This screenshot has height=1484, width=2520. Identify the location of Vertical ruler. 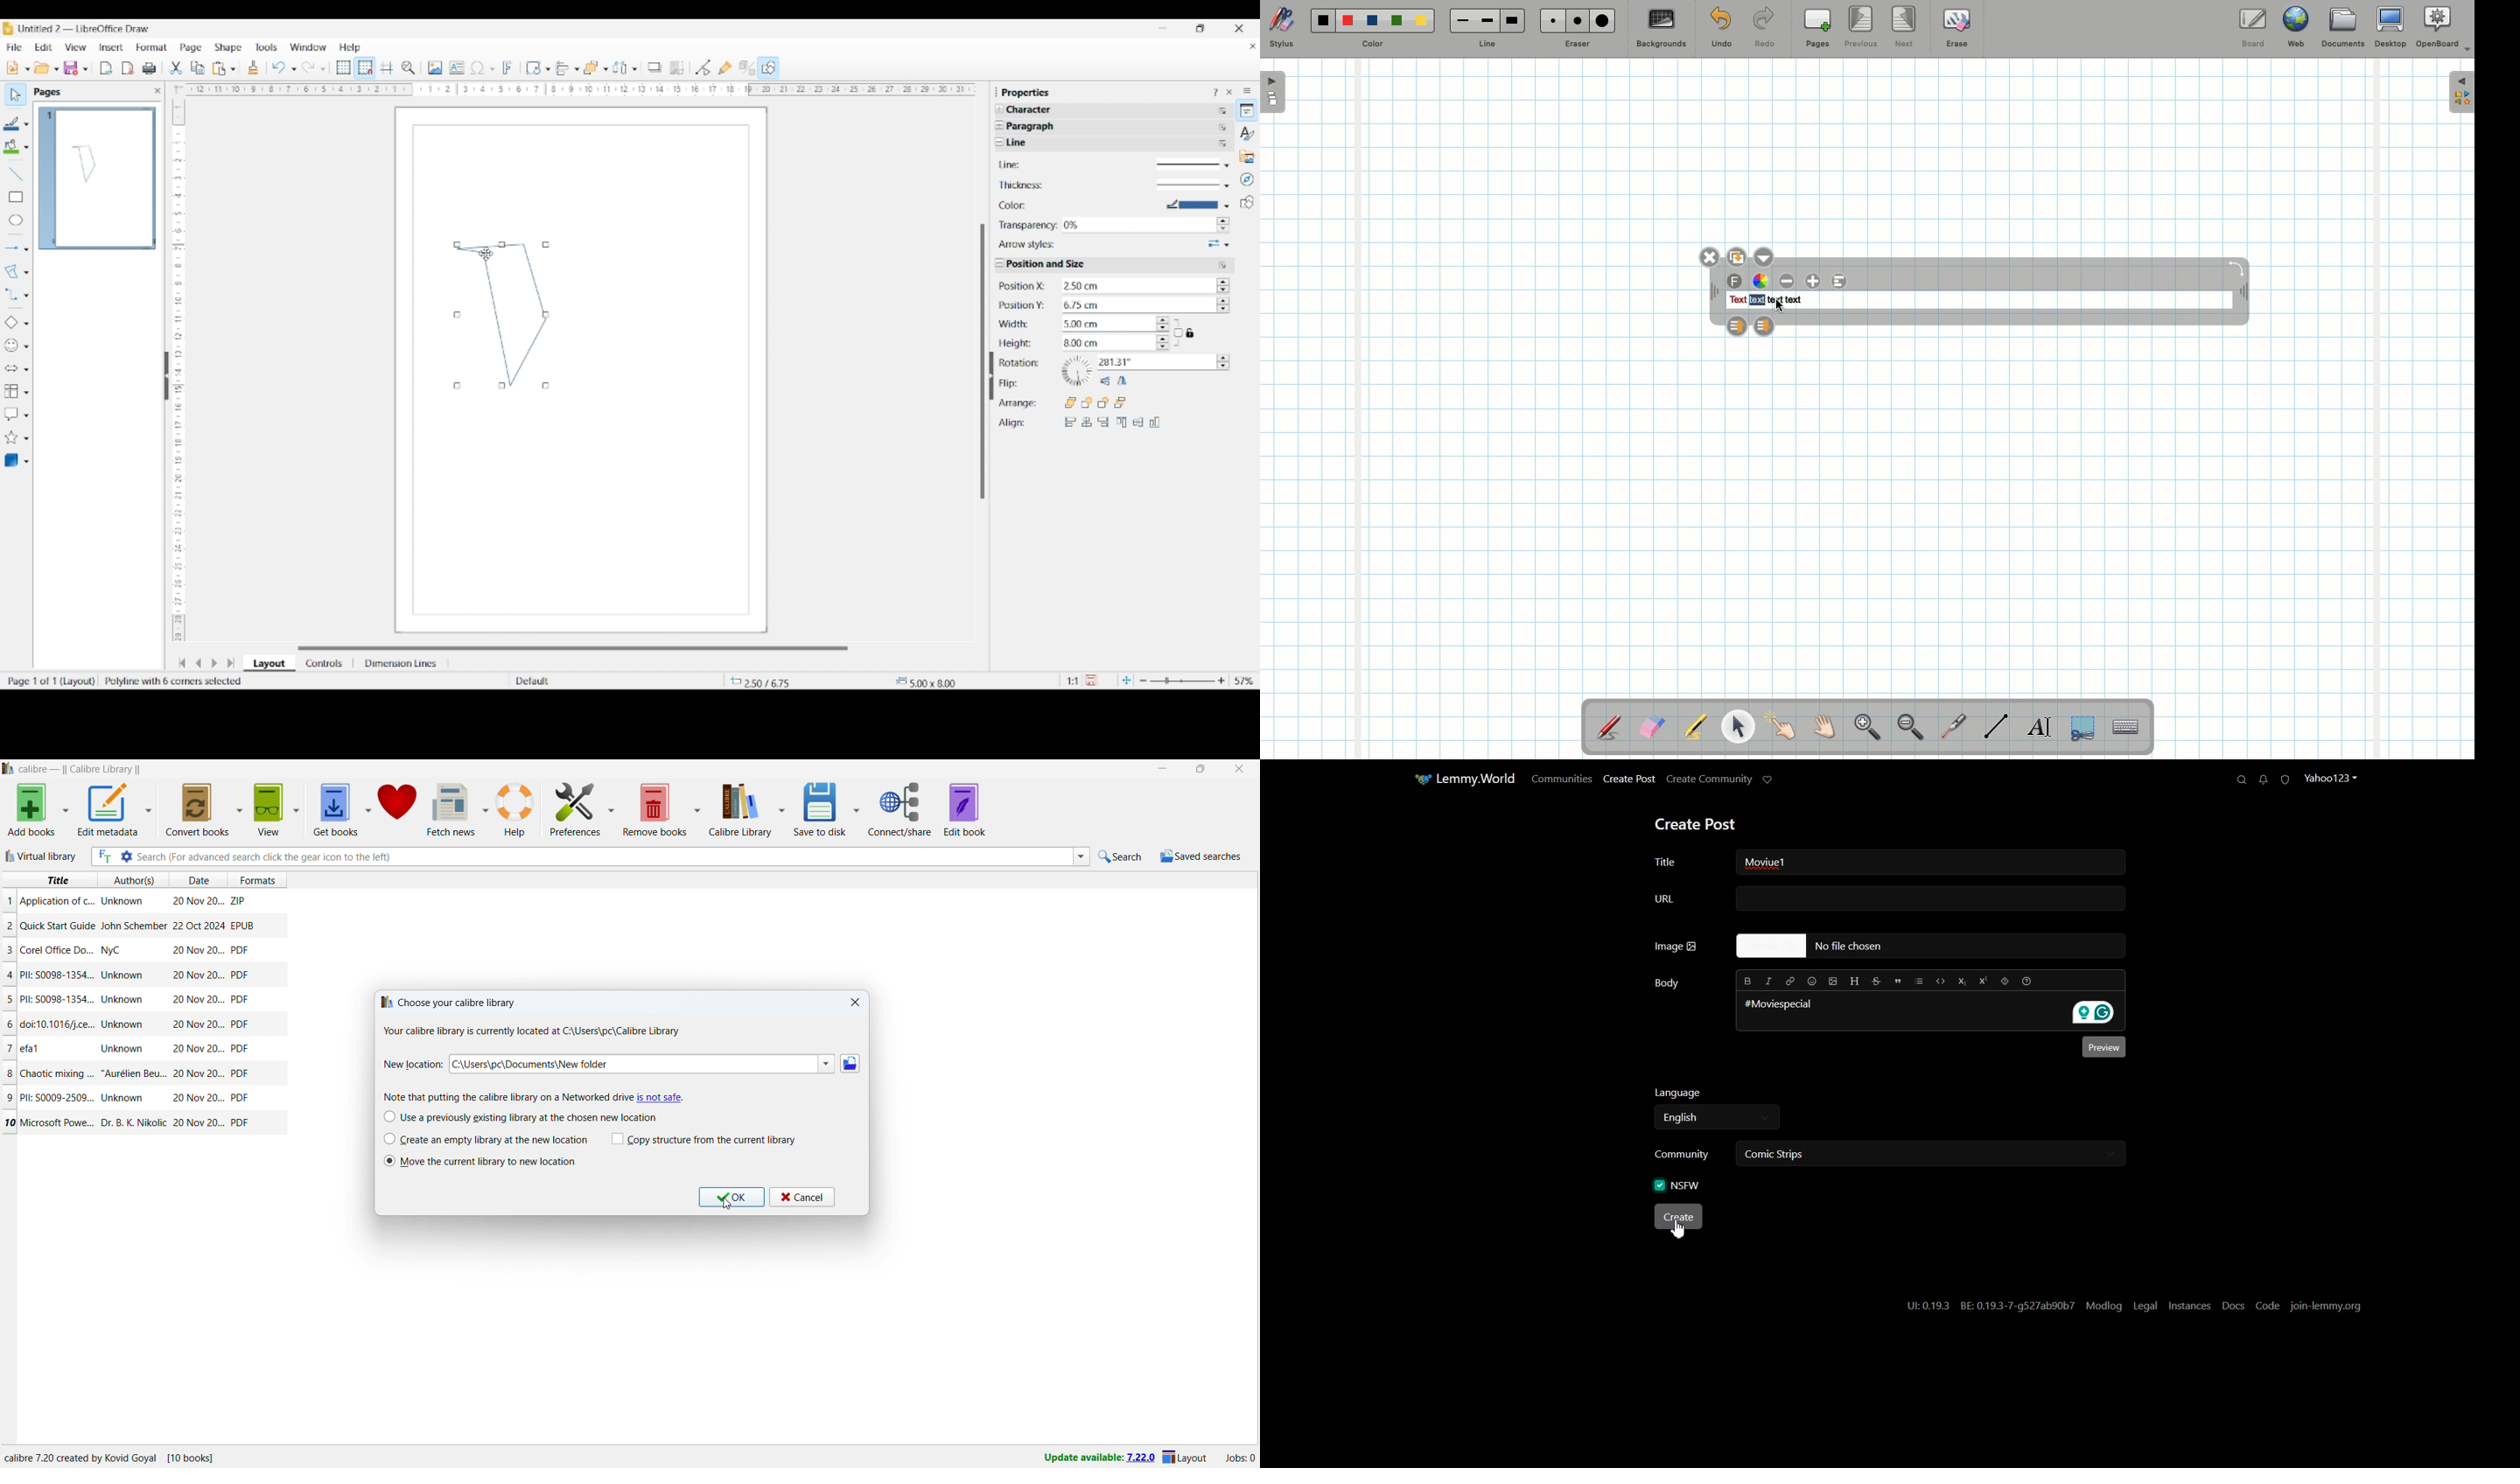
(177, 364).